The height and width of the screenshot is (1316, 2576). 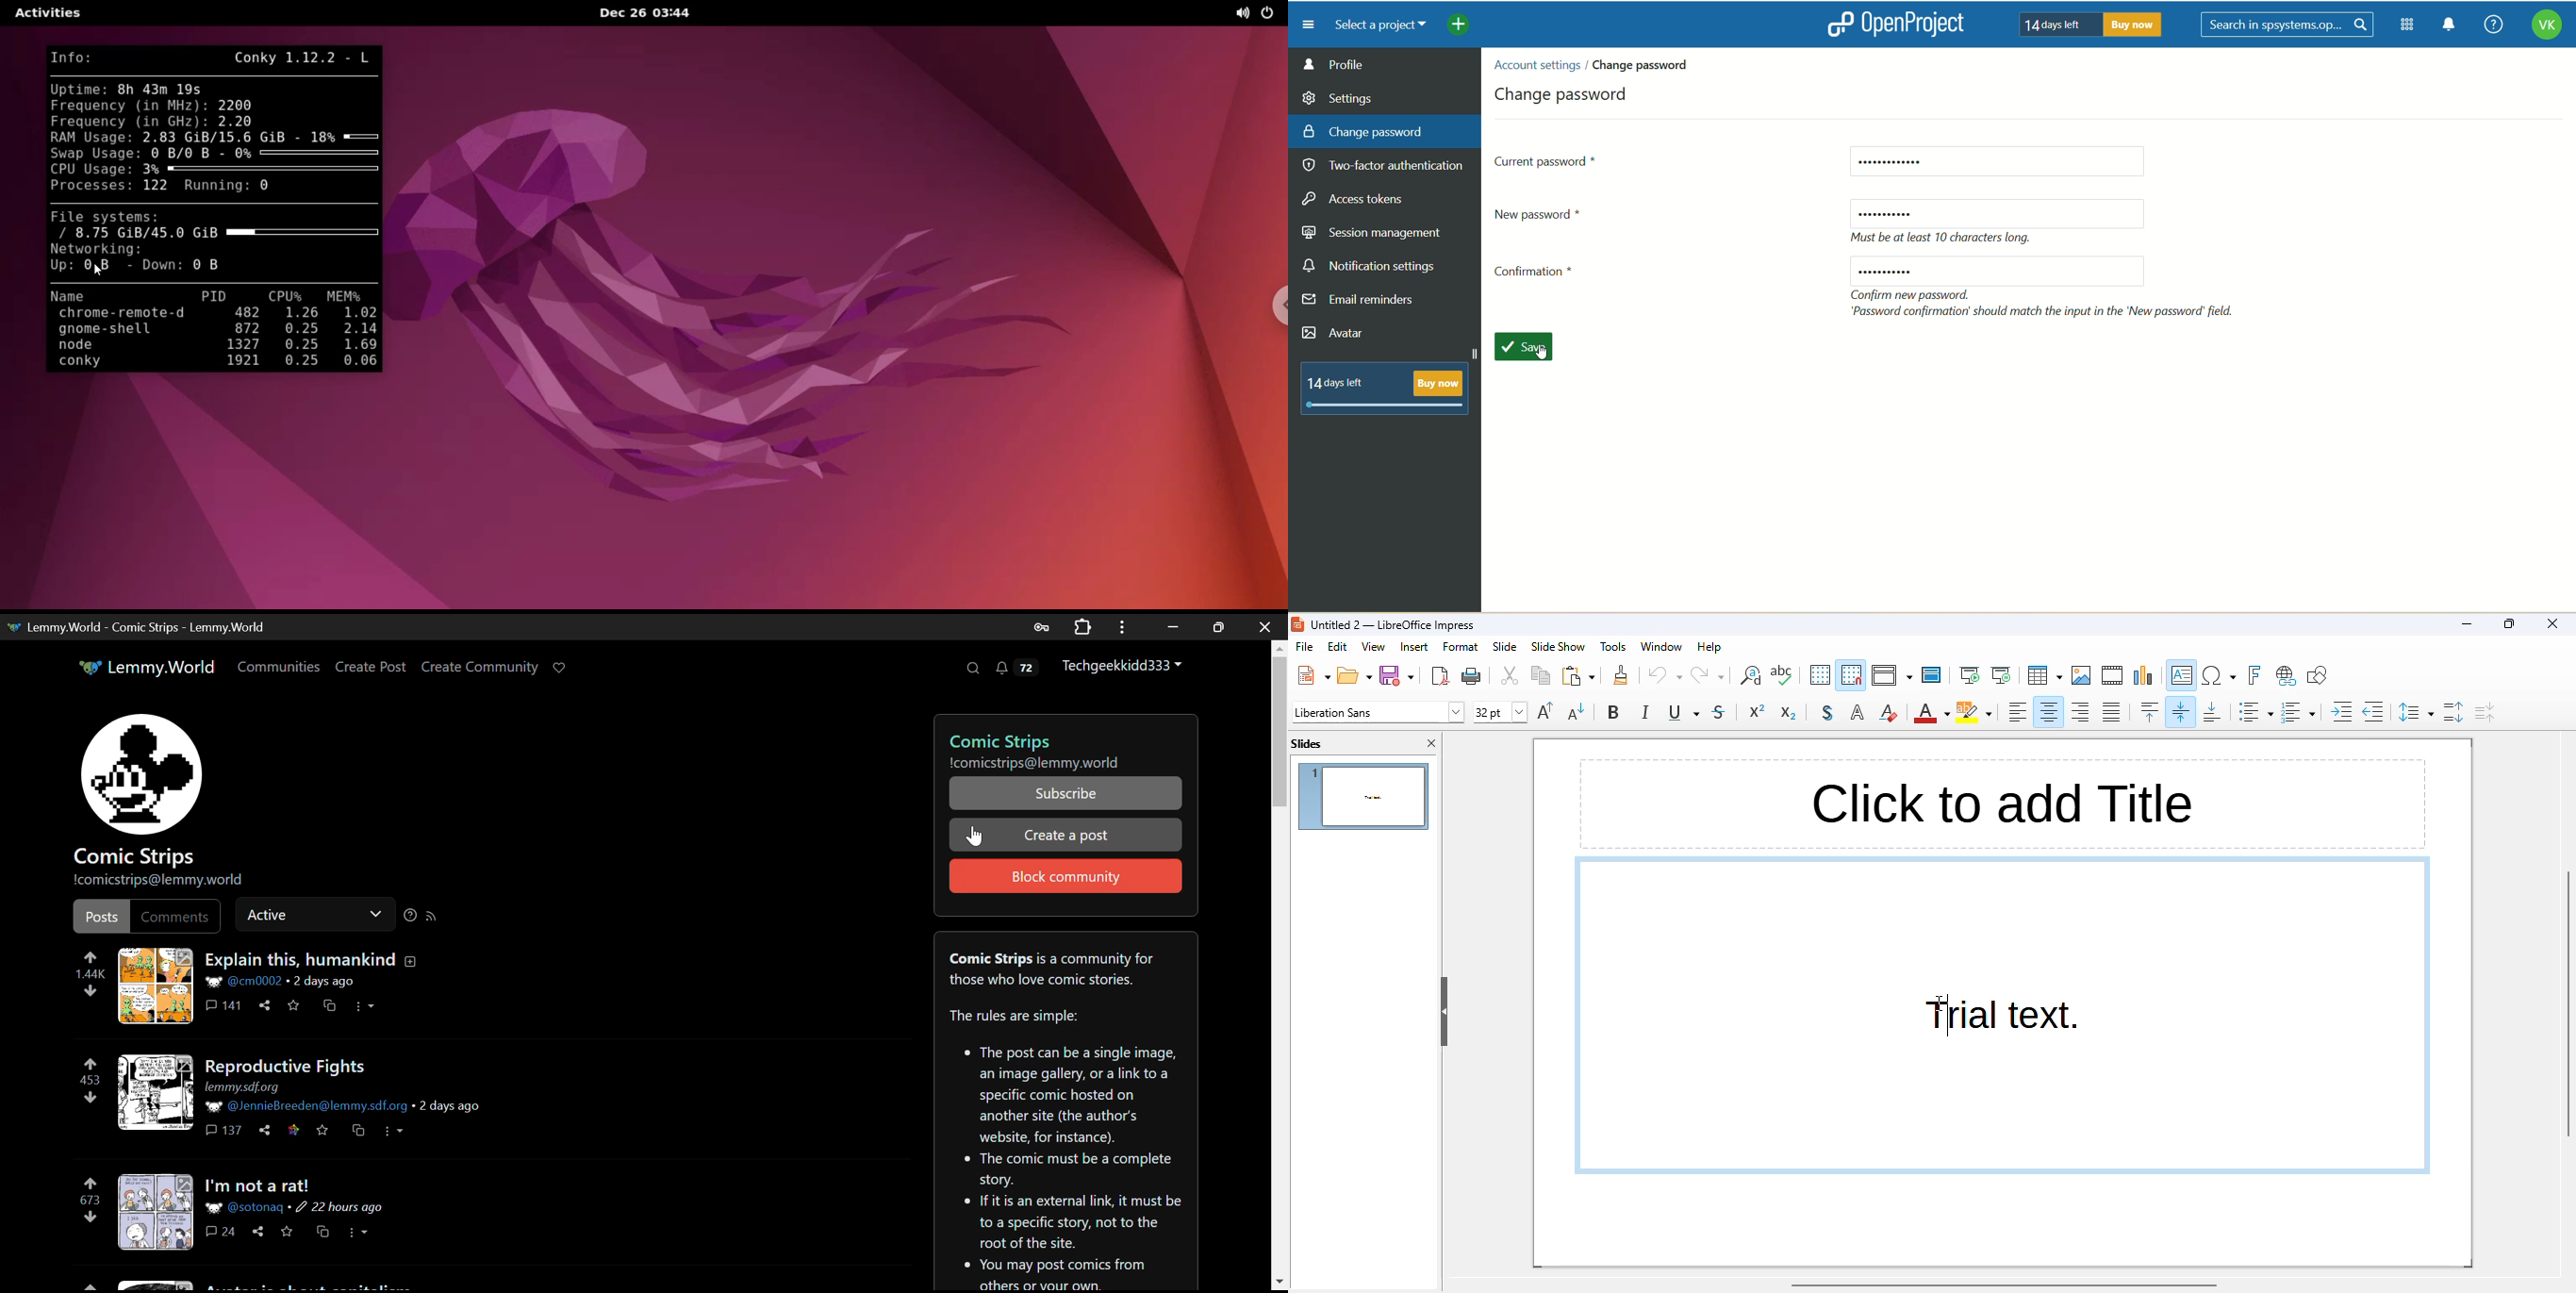 What do you see at coordinates (1663, 647) in the screenshot?
I see `window` at bounding box center [1663, 647].